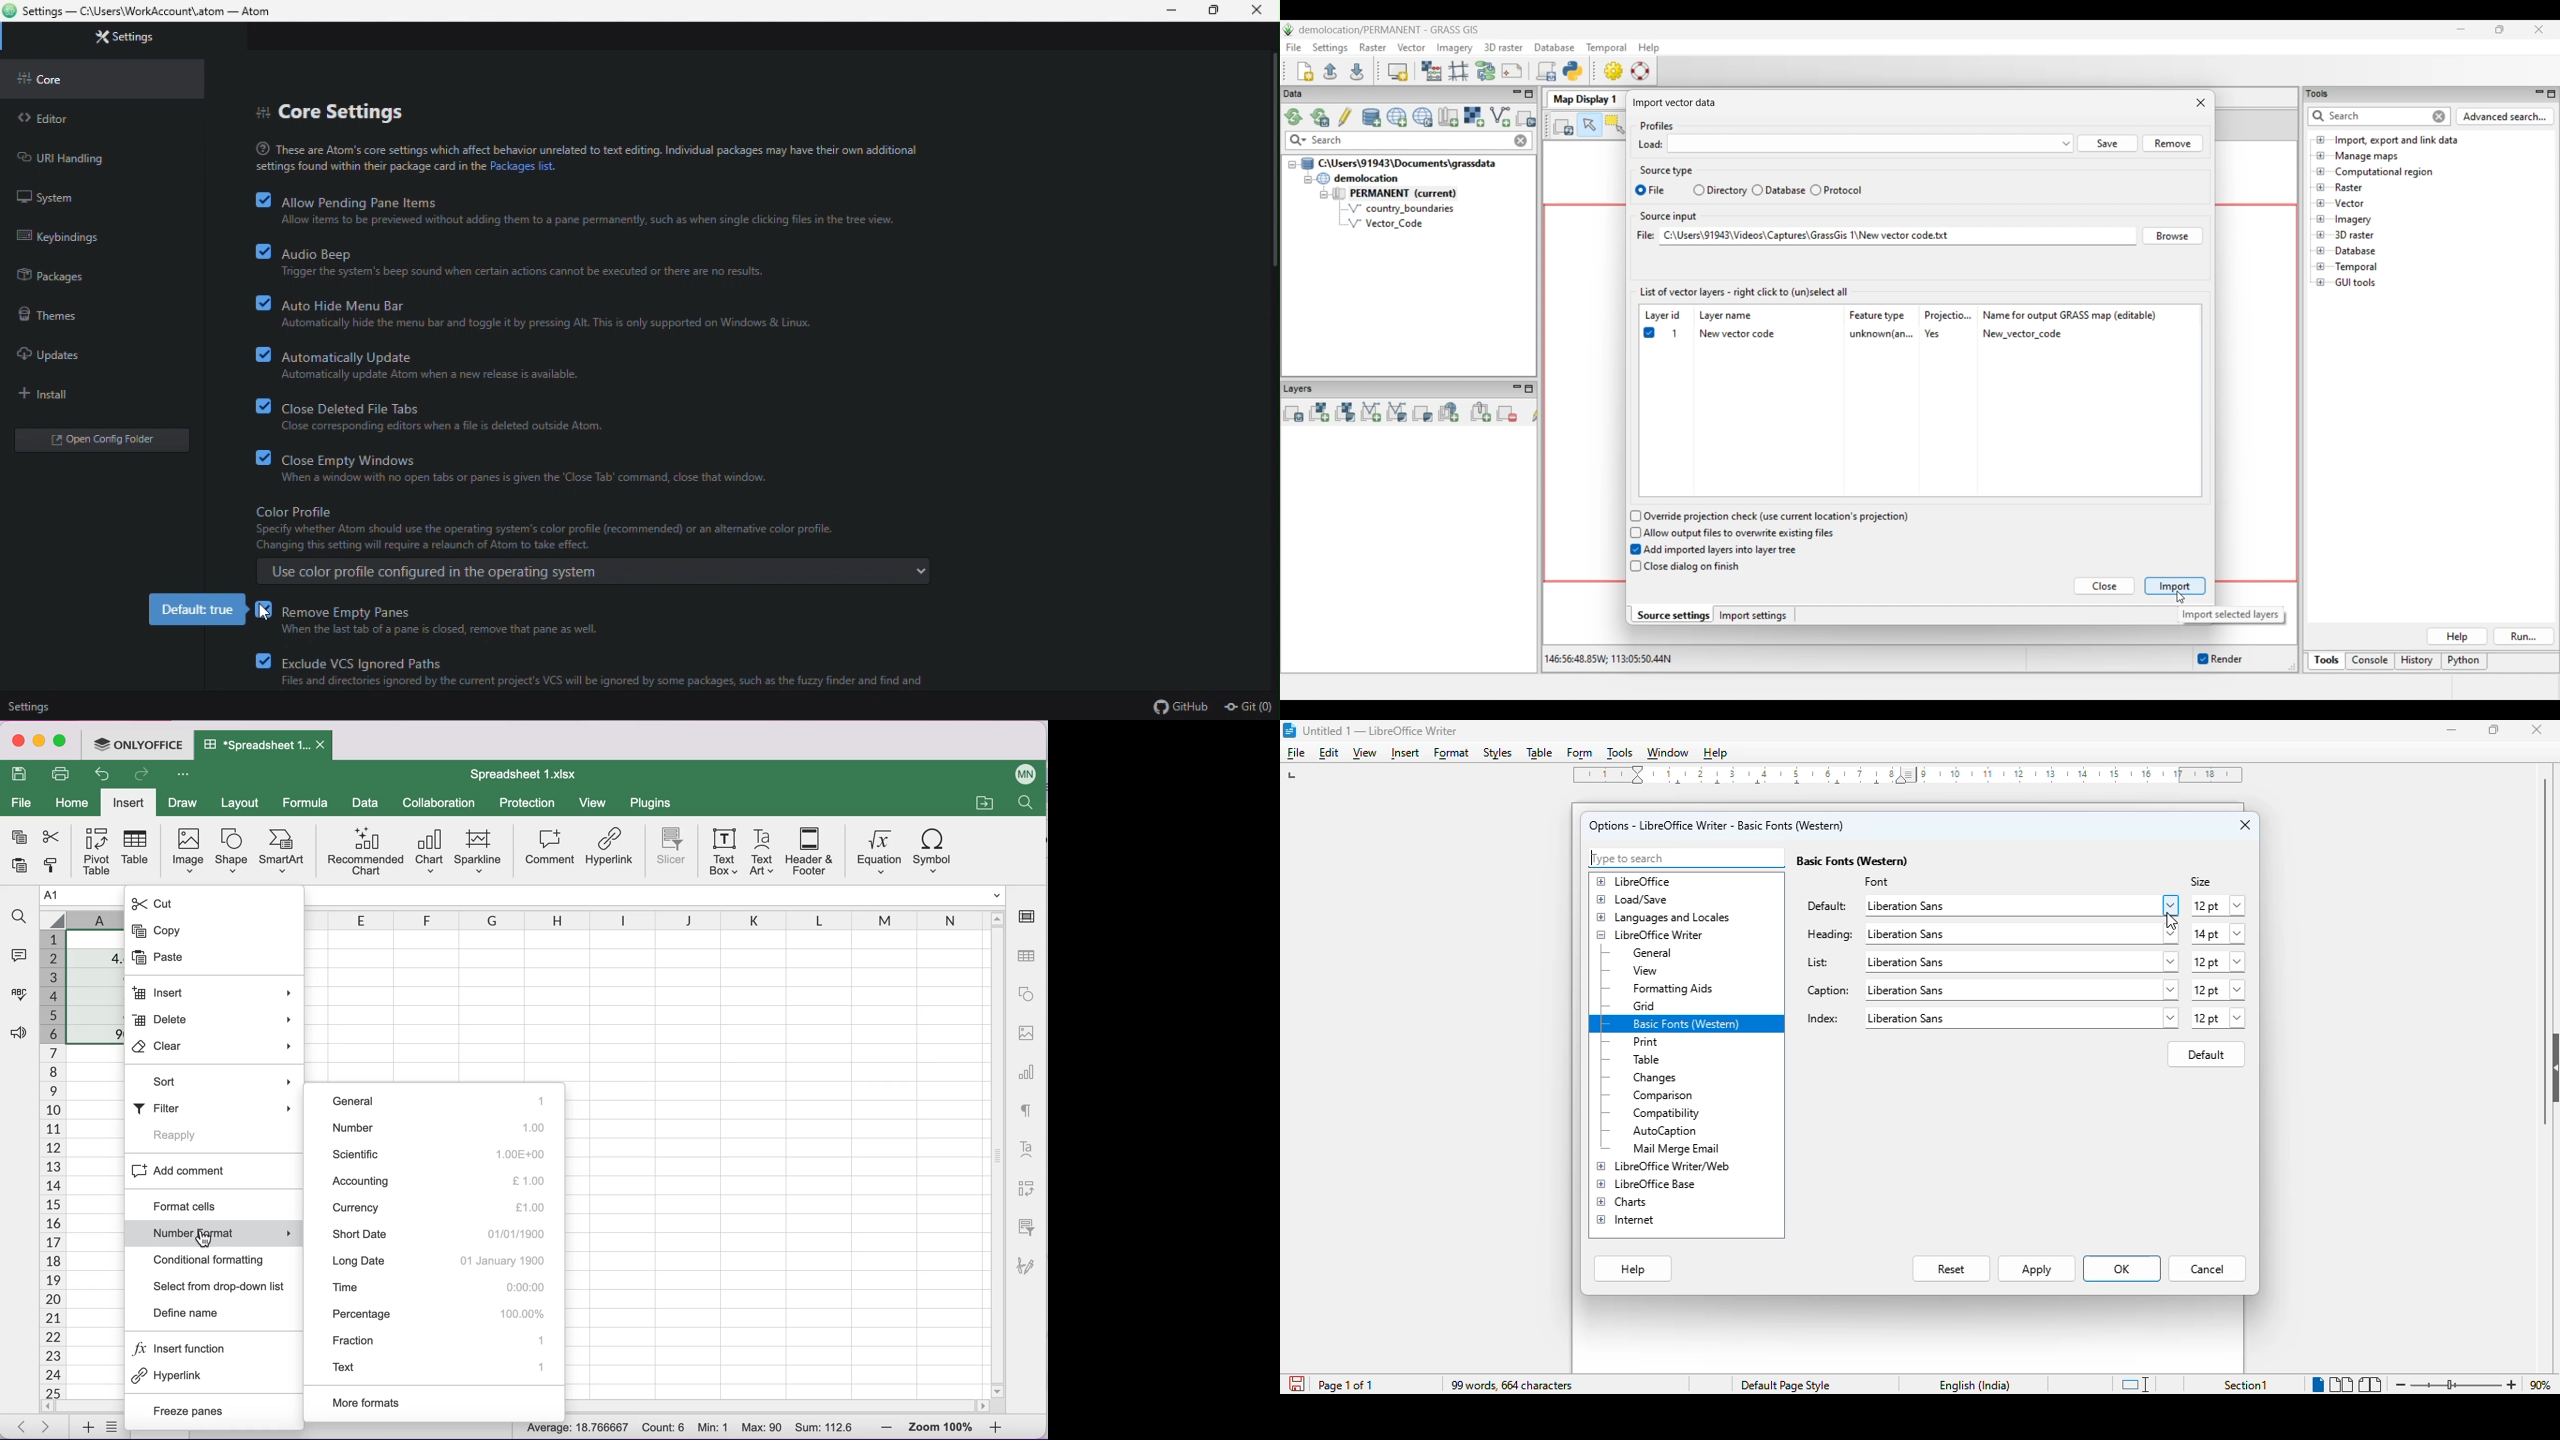 This screenshot has height=1456, width=2576. Describe the element at coordinates (525, 262) in the screenshot. I see `audio beep` at that location.